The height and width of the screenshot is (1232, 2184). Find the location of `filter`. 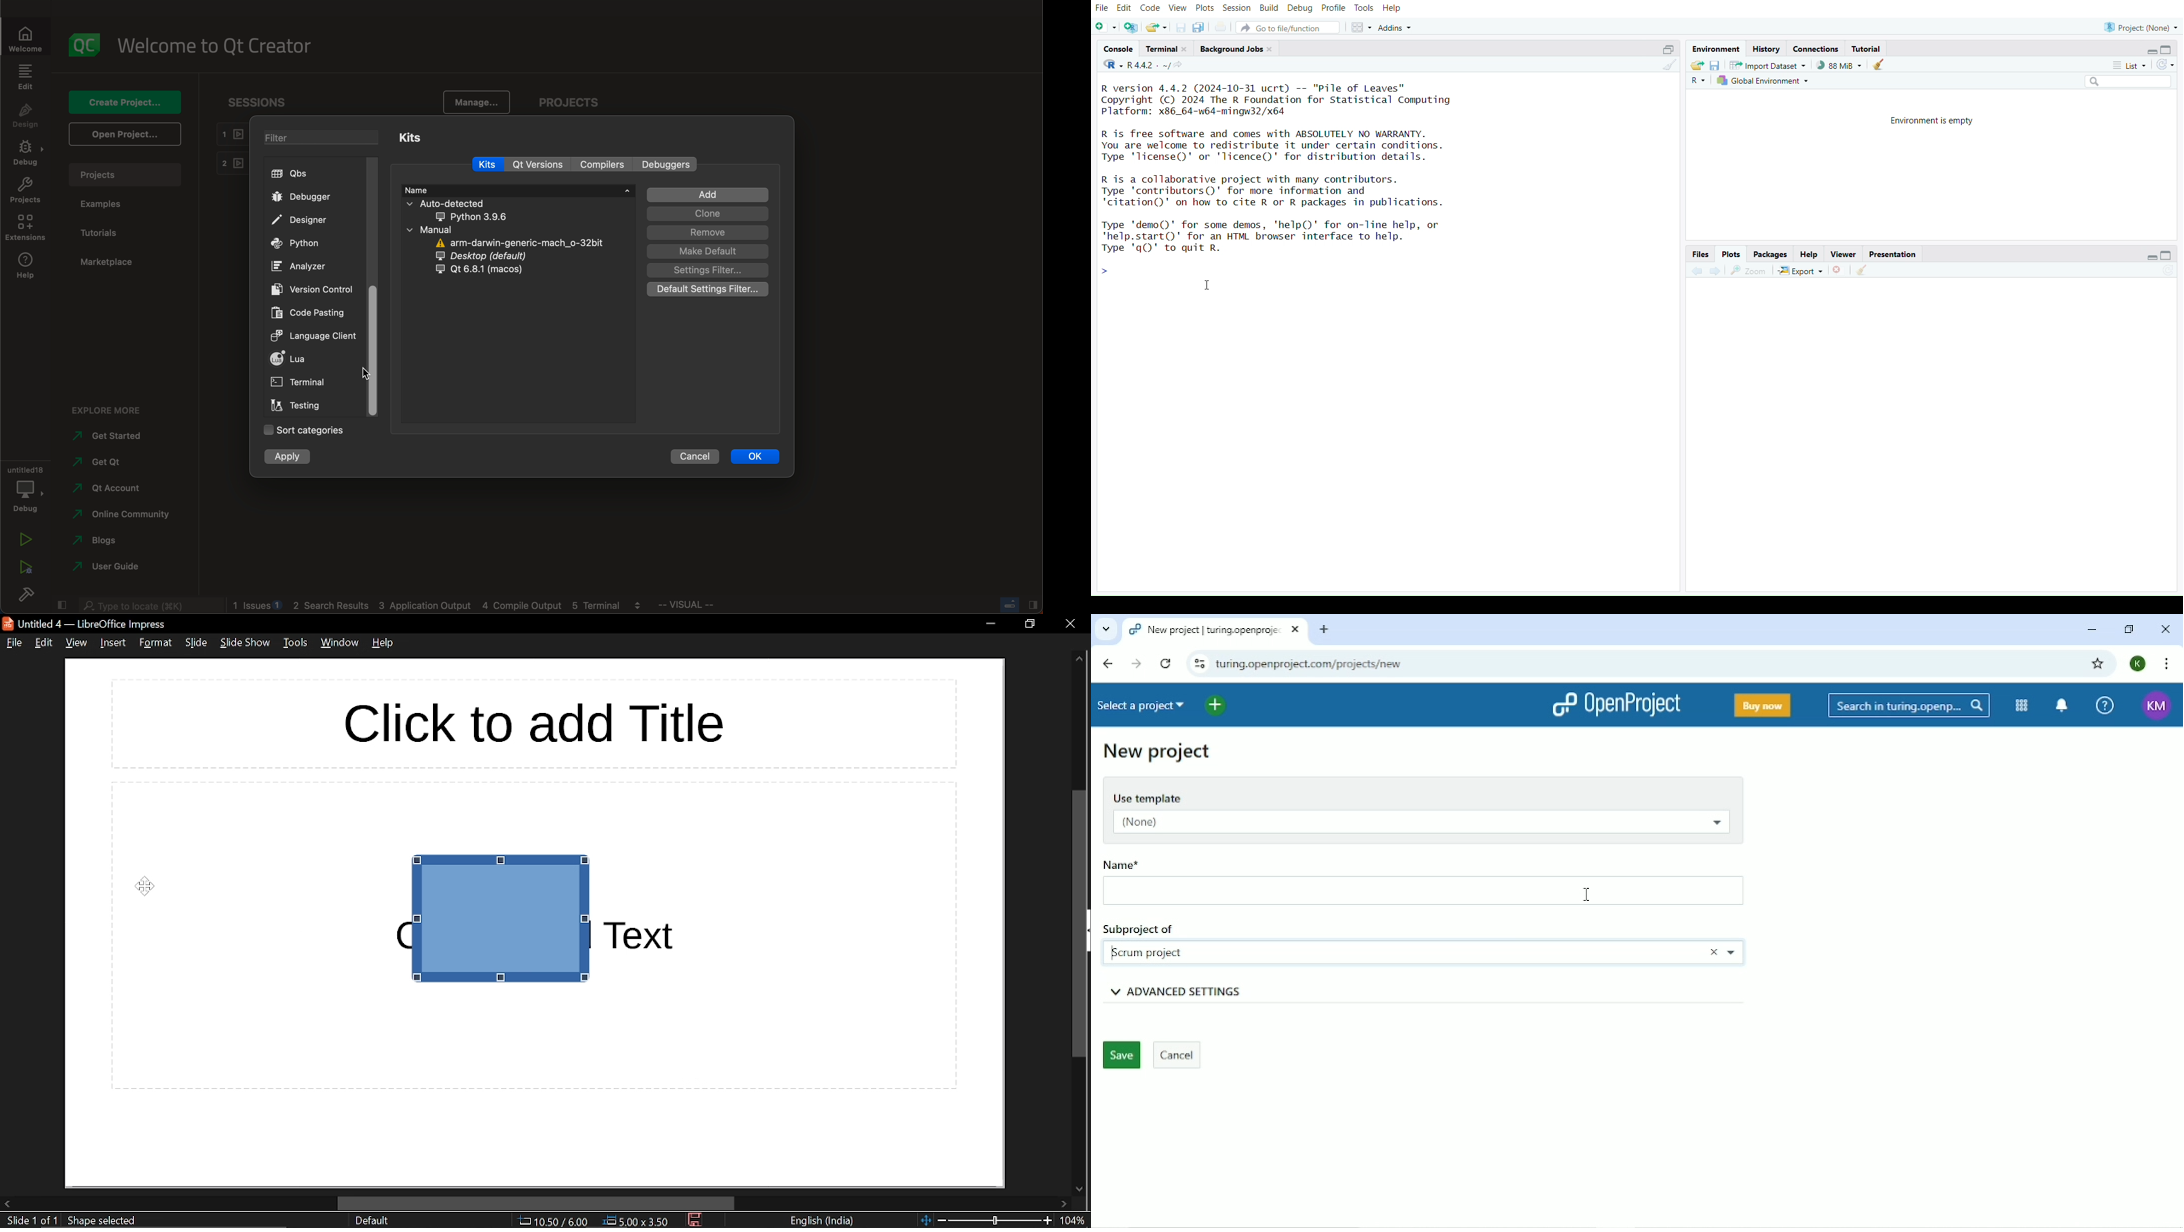

filter is located at coordinates (313, 135).